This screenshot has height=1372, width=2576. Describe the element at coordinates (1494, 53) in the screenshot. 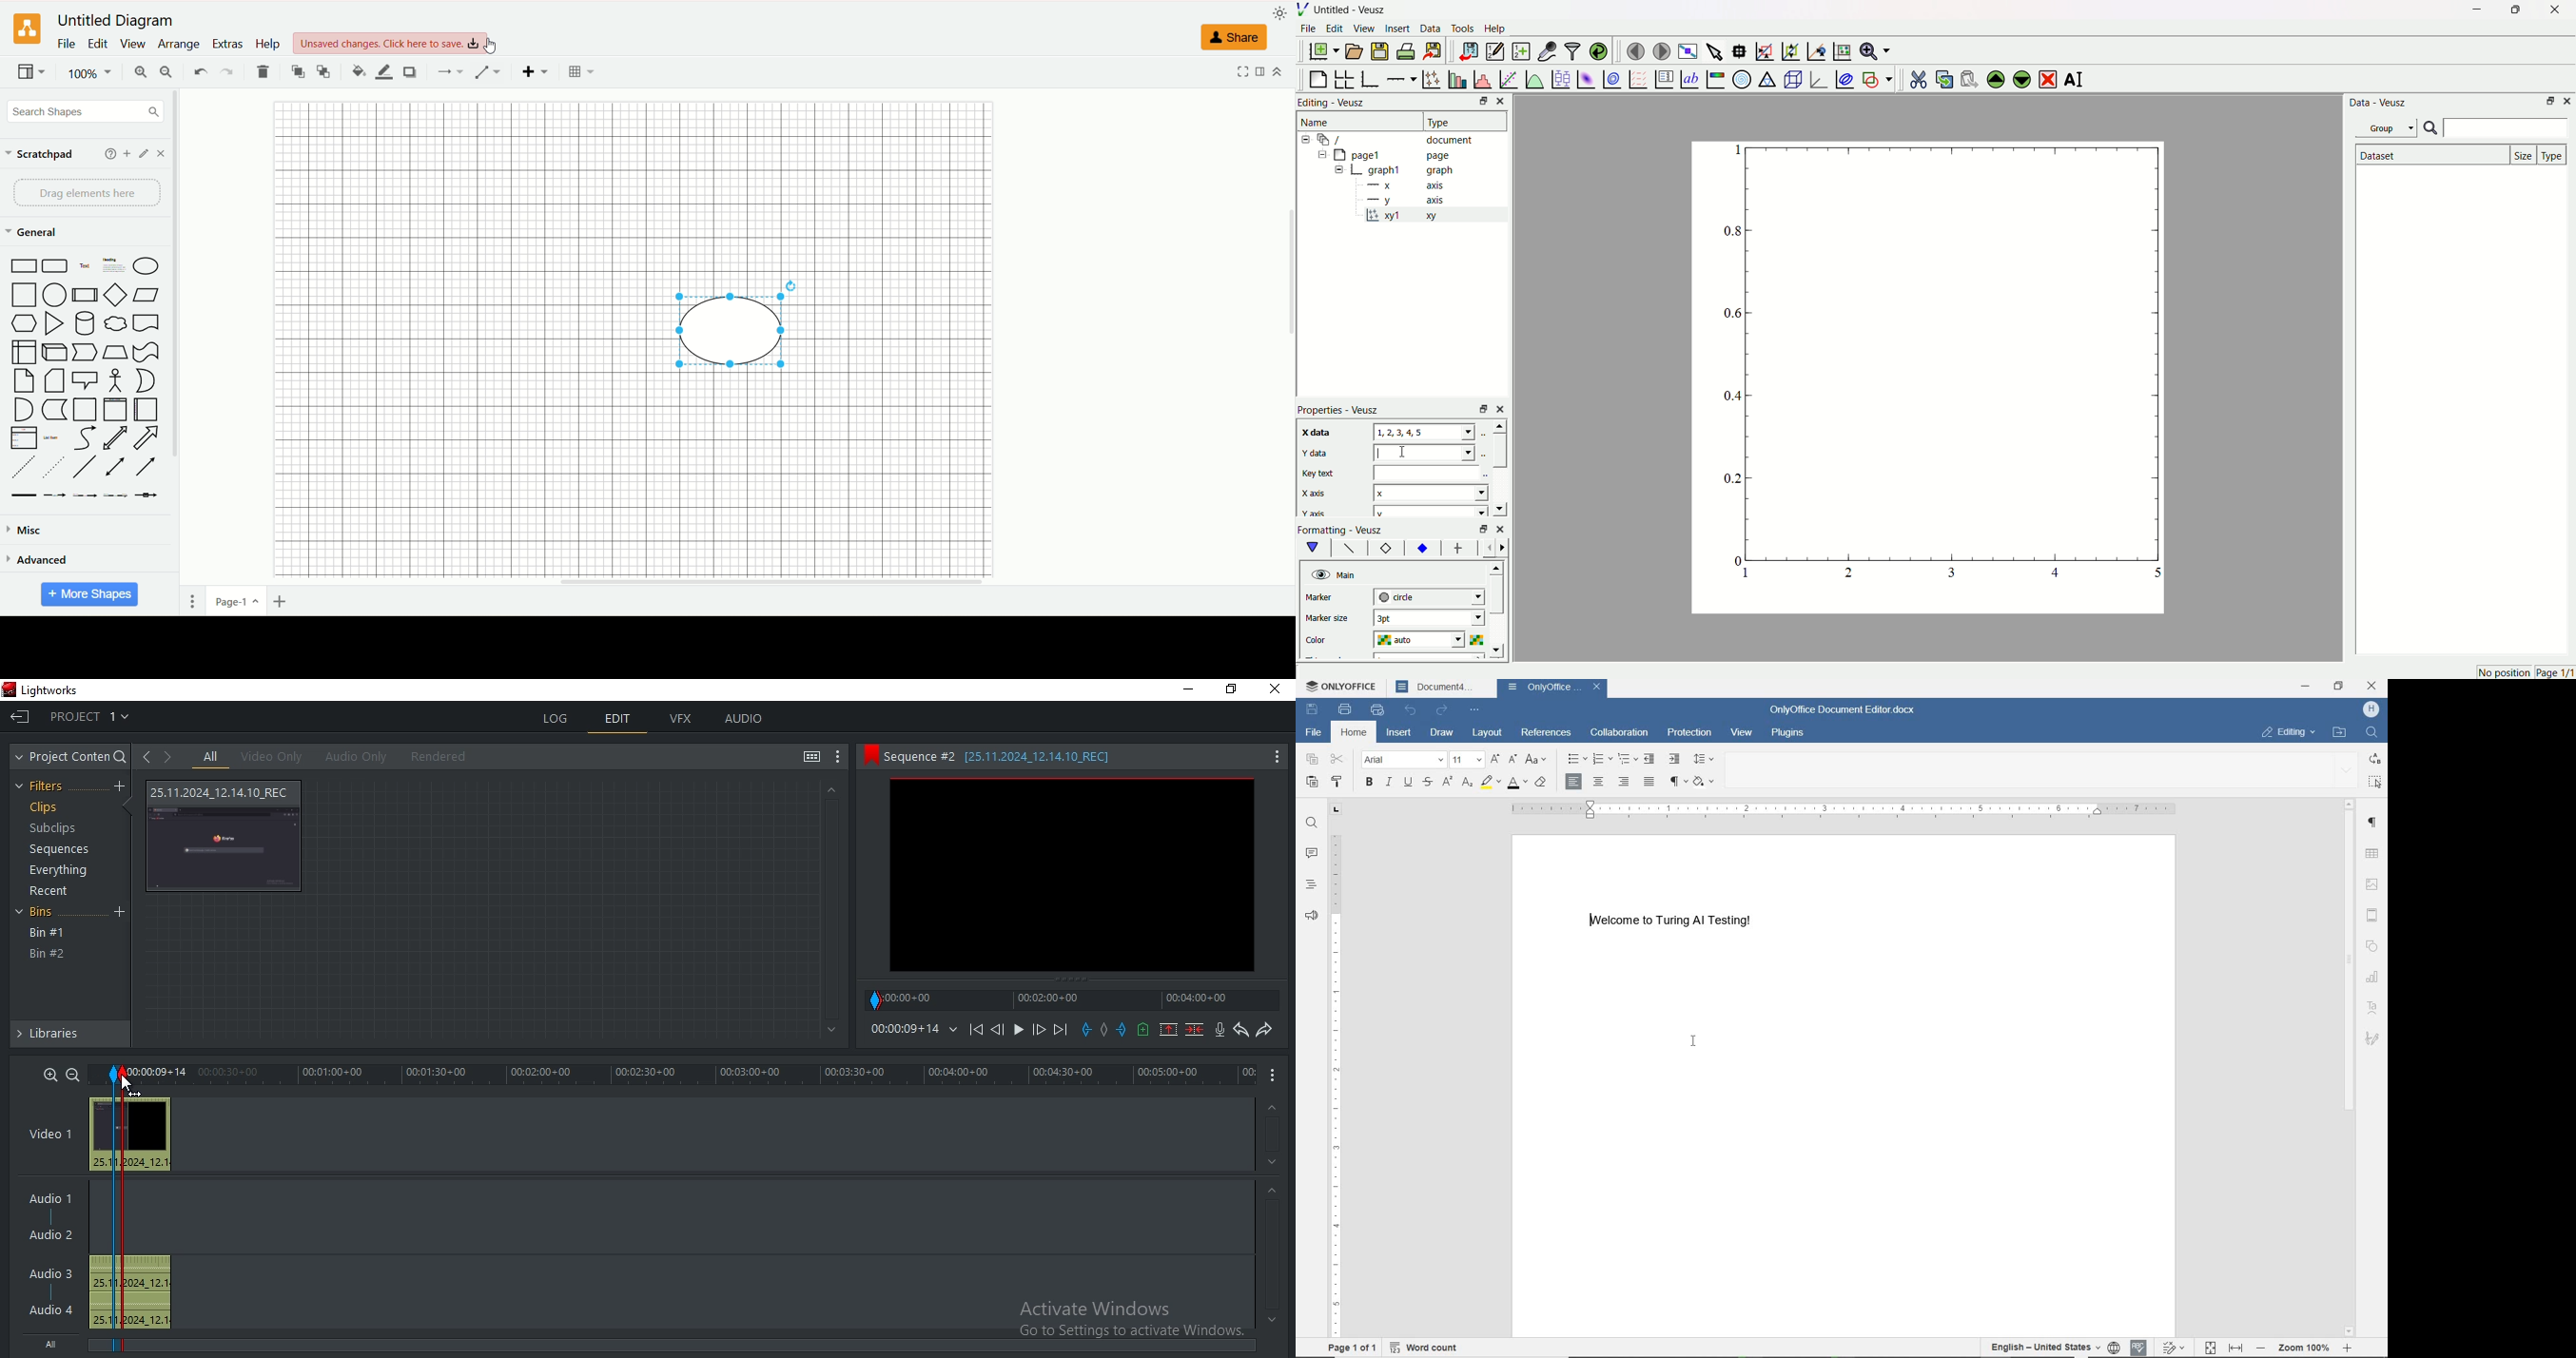

I see `edit and entry new datasets` at that location.